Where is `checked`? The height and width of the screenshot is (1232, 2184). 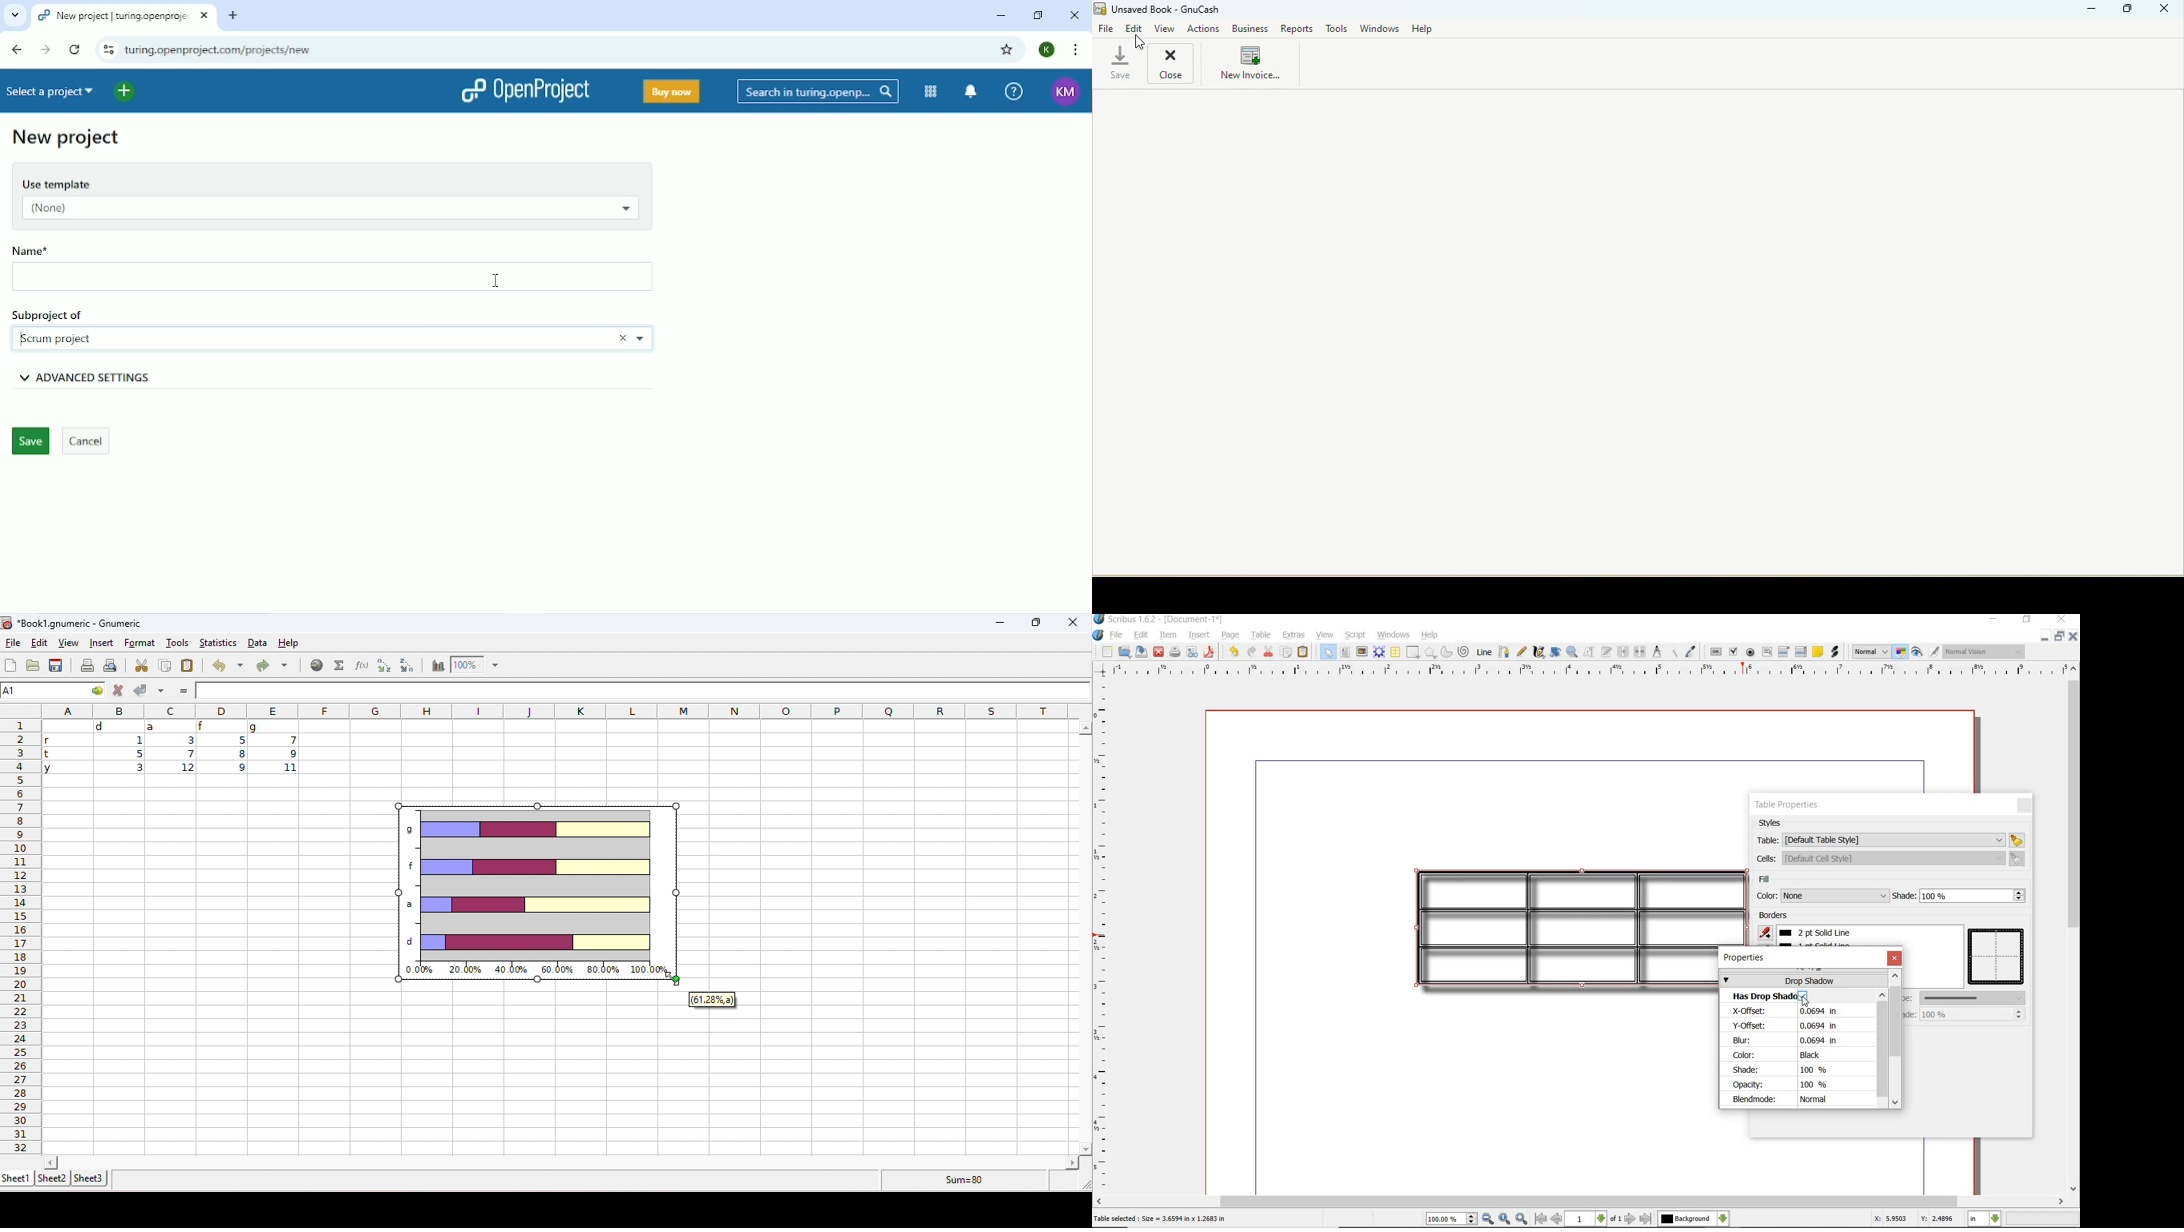
checked is located at coordinates (1802, 996).